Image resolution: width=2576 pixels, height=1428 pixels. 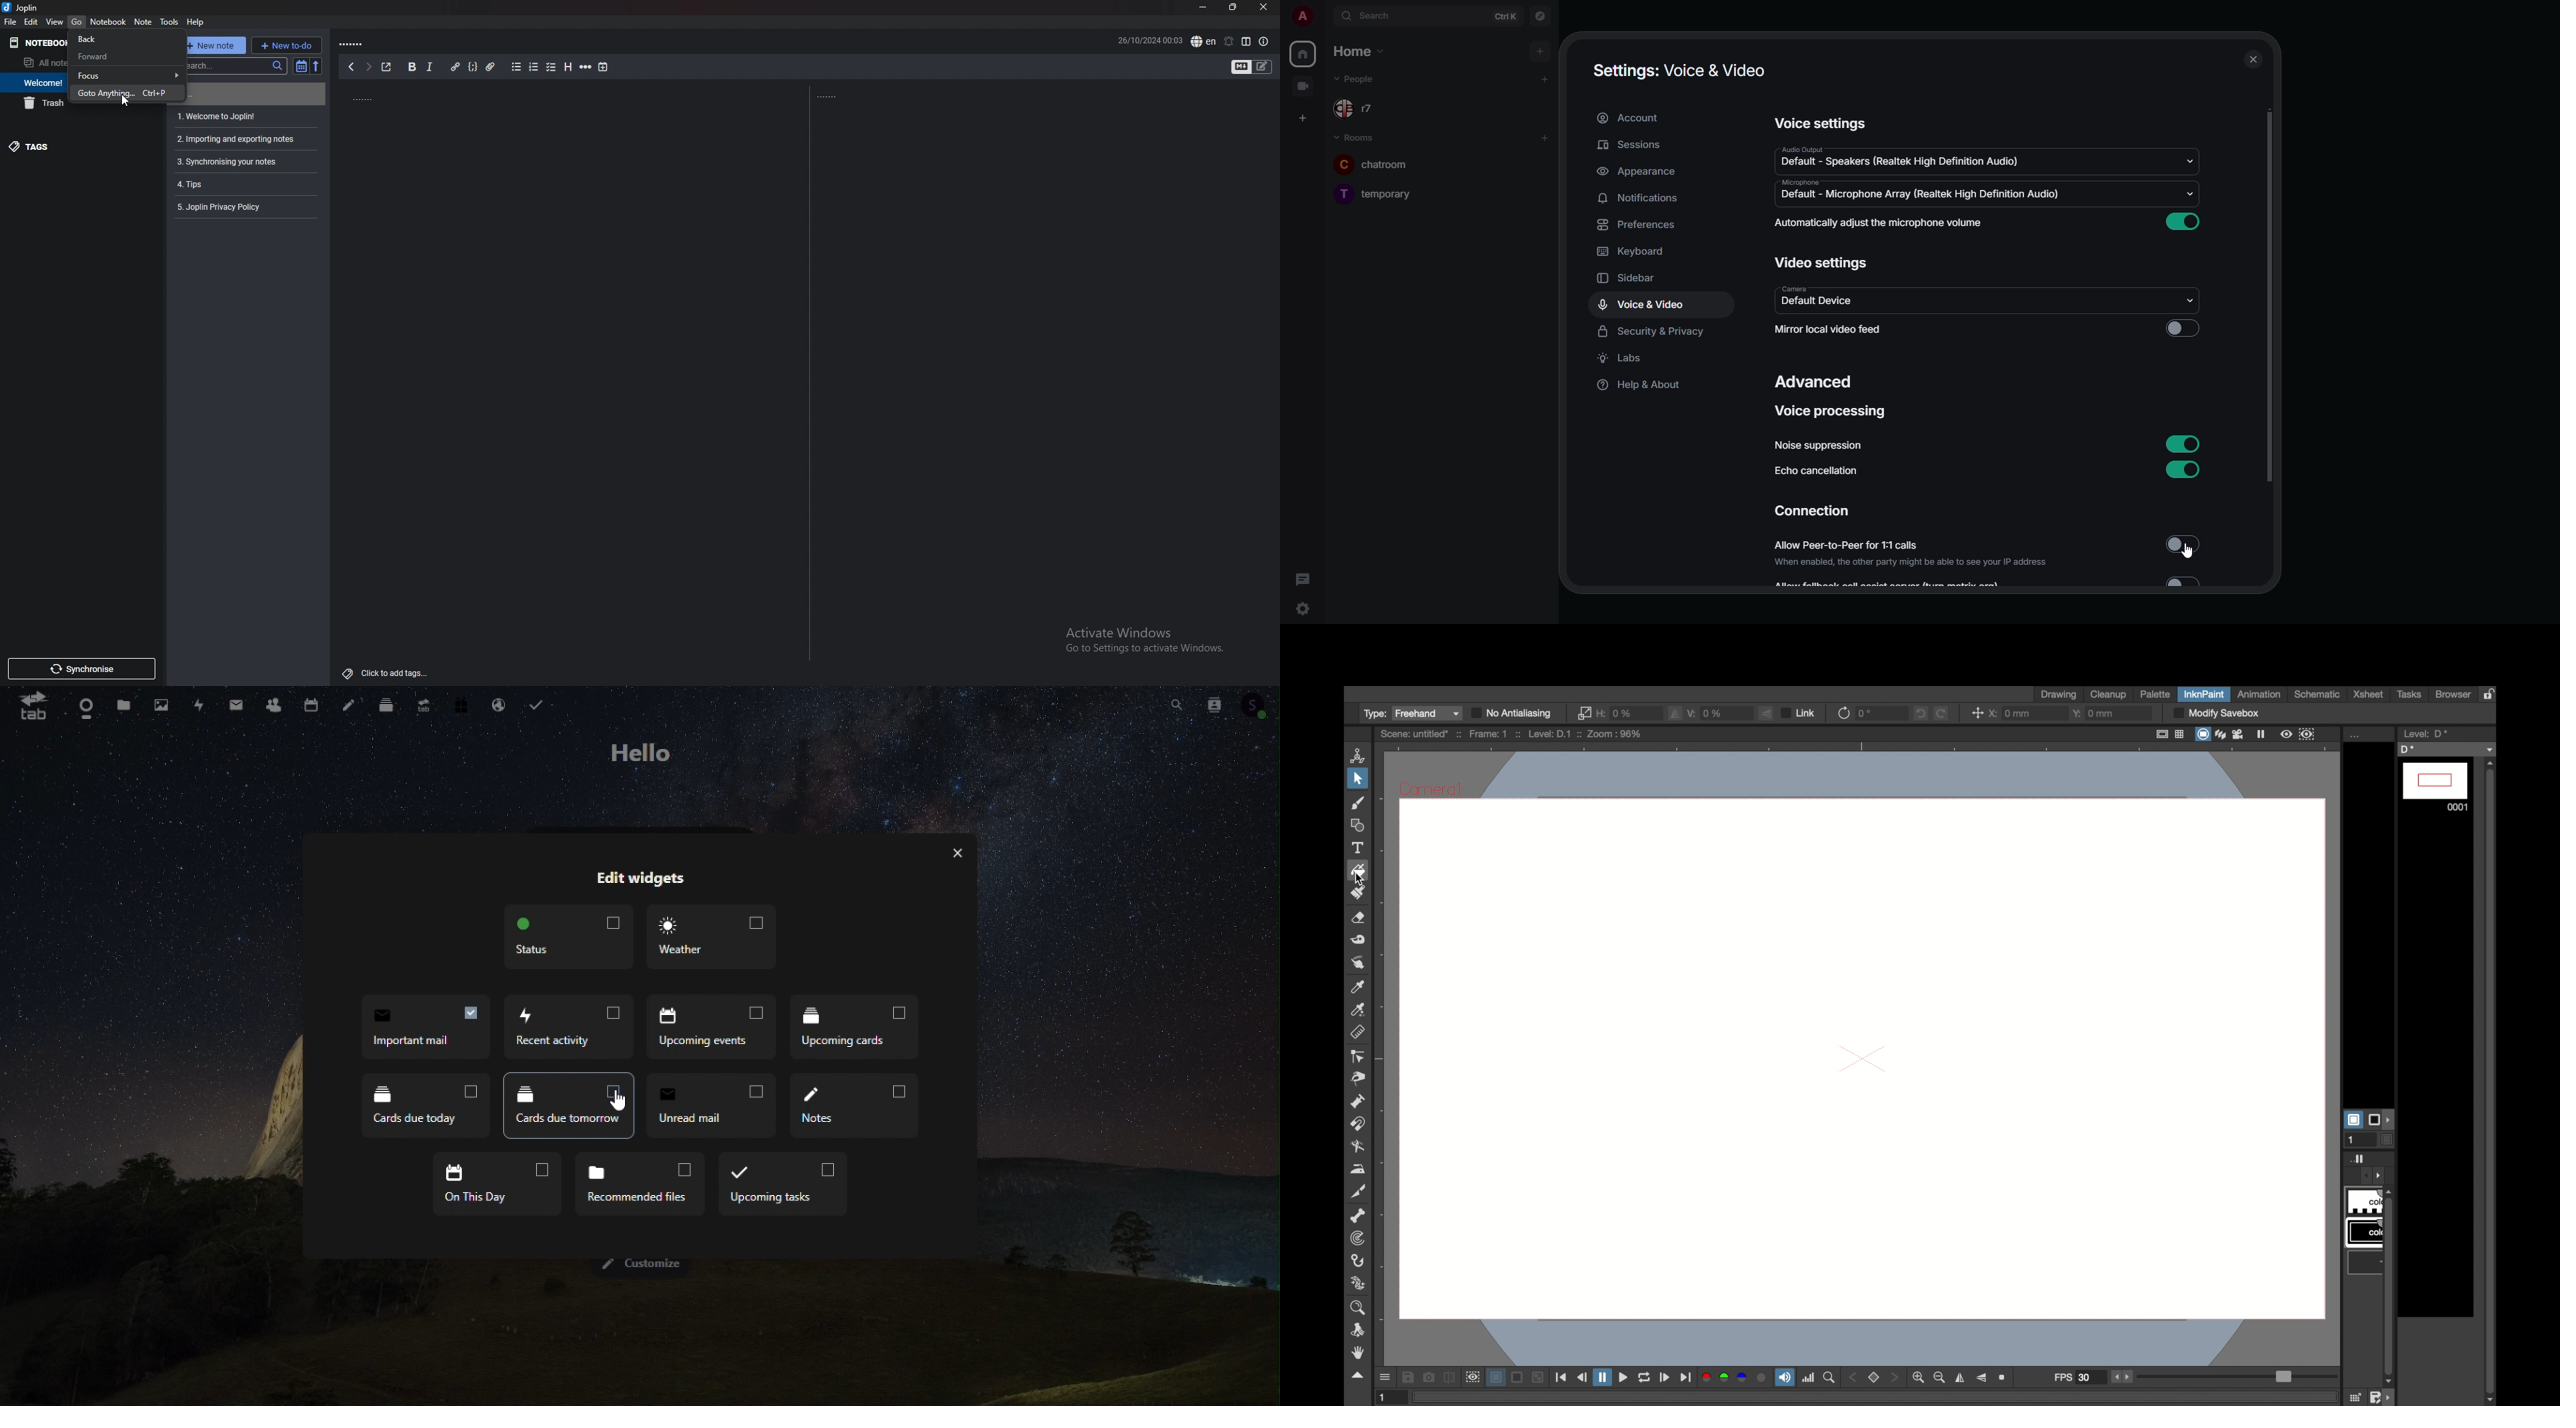 What do you see at coordinates (244, 162) in the screenshot?
I see `note 4` at bounding box center [244, 162].